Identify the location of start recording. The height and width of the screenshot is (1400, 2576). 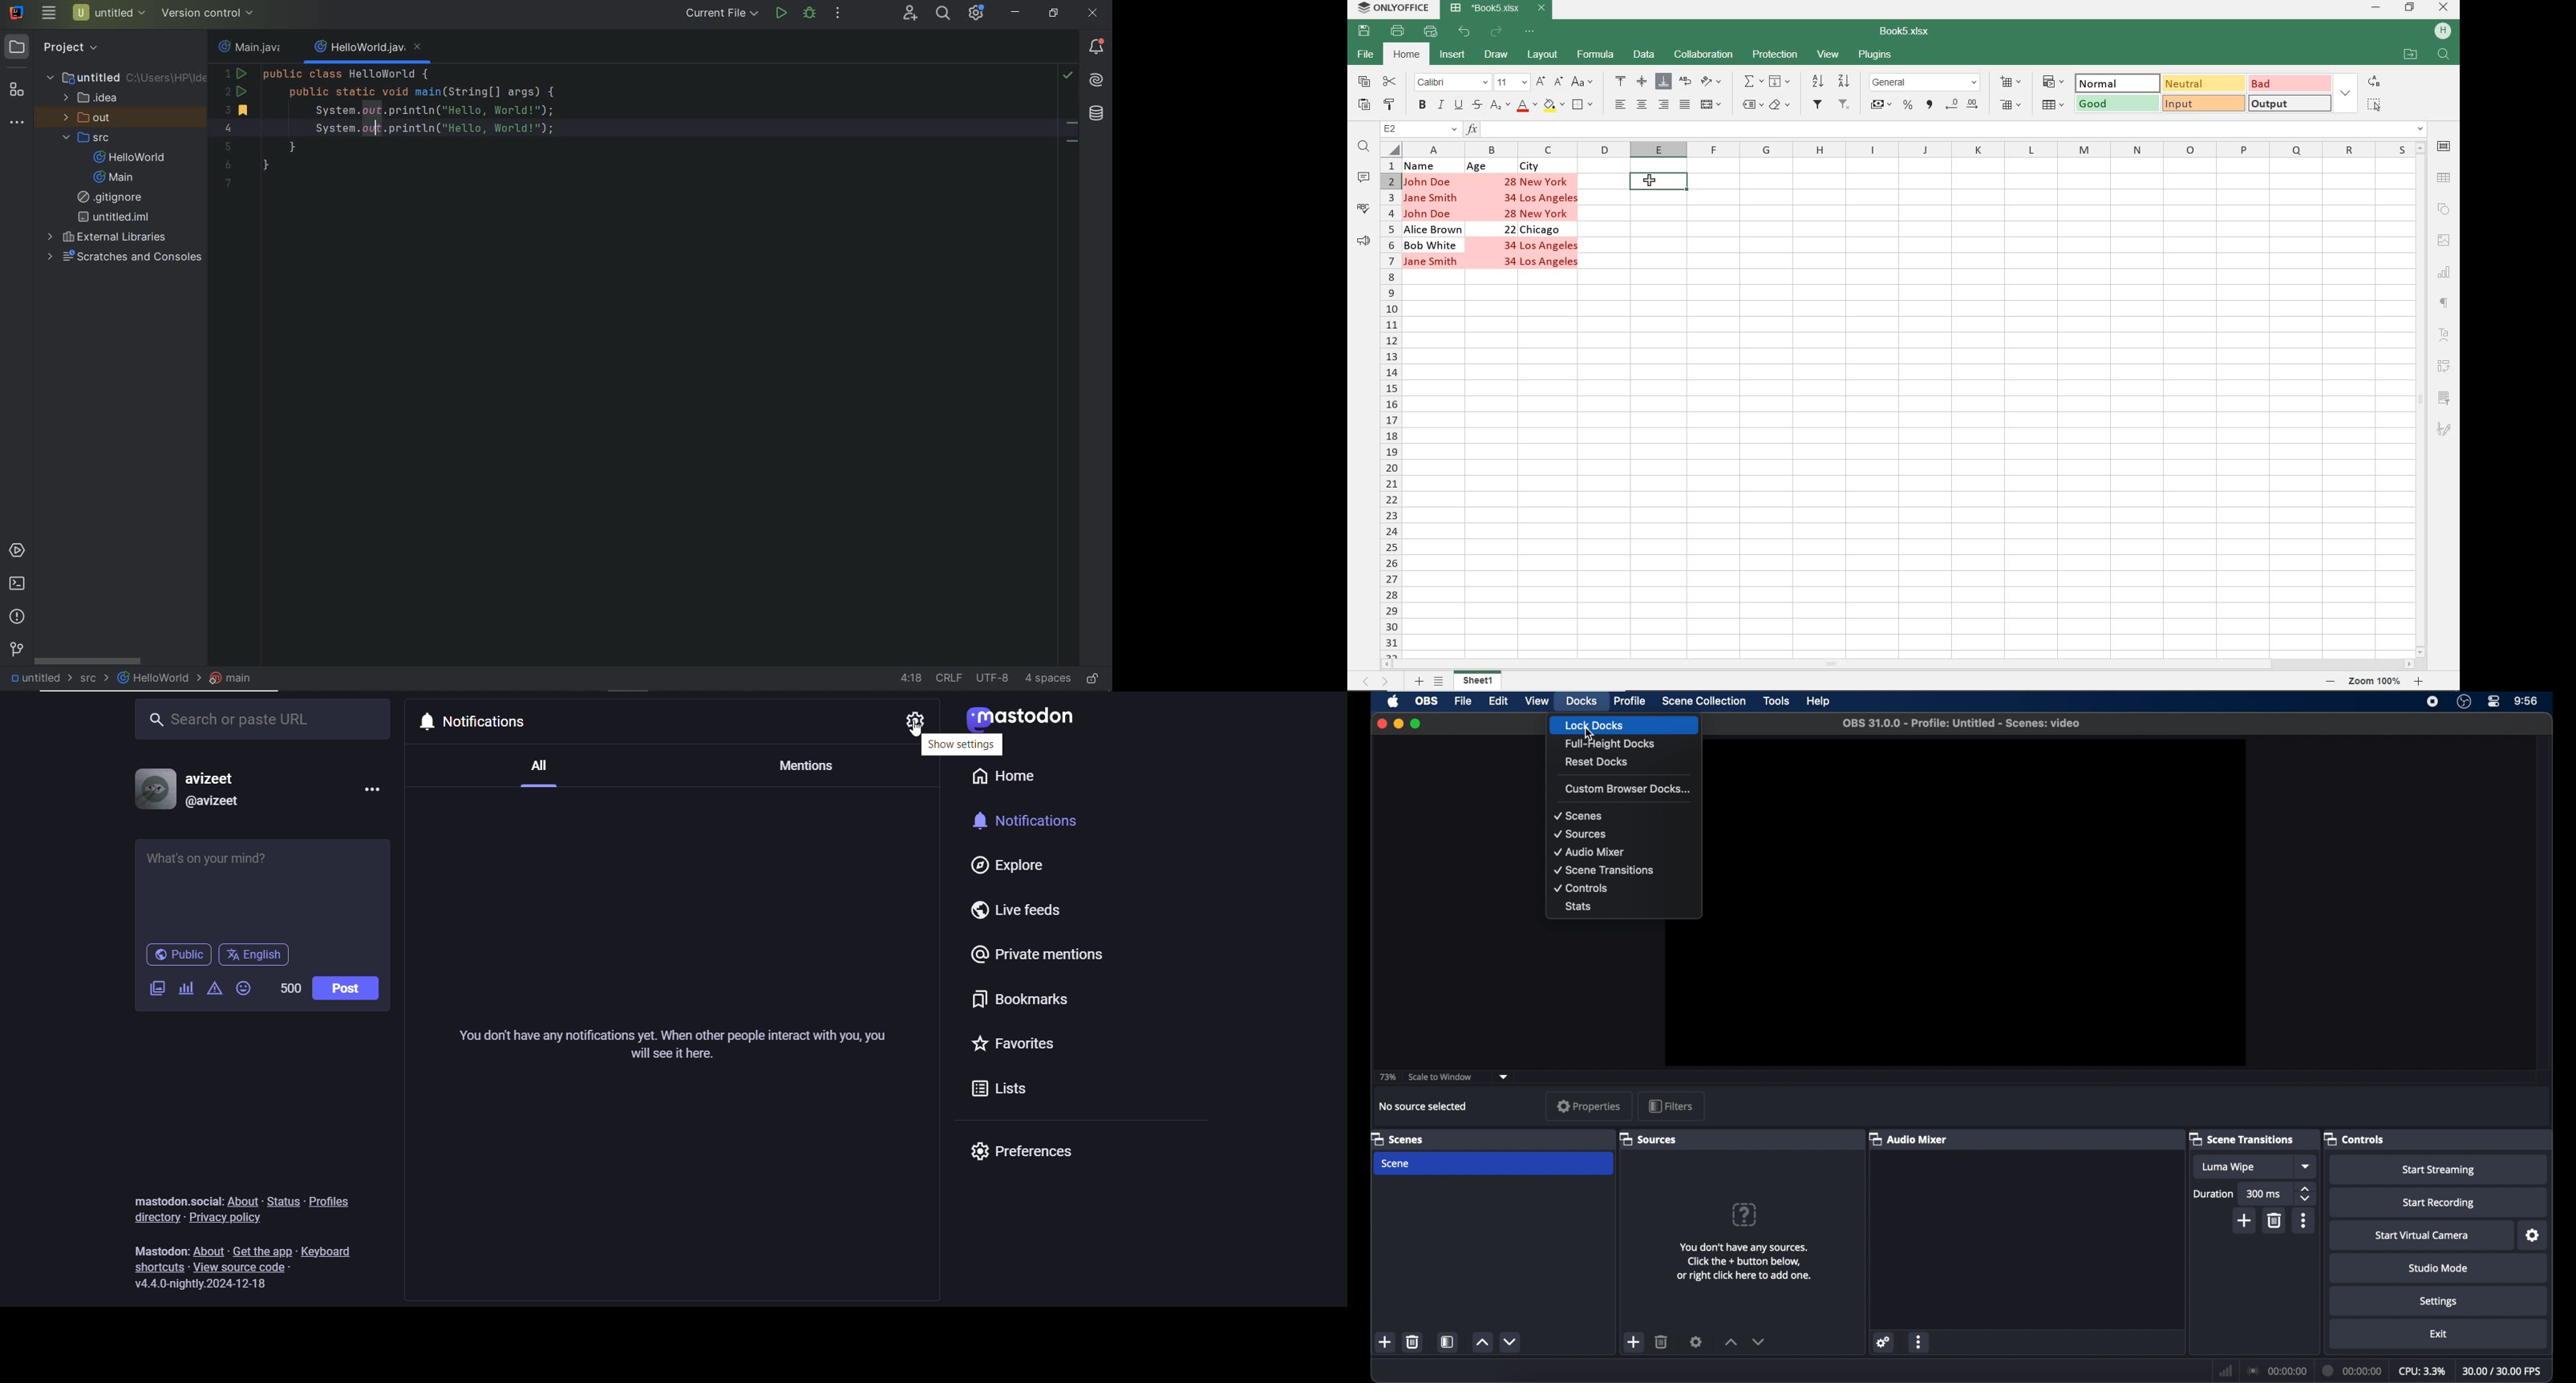
(2439, 1202).